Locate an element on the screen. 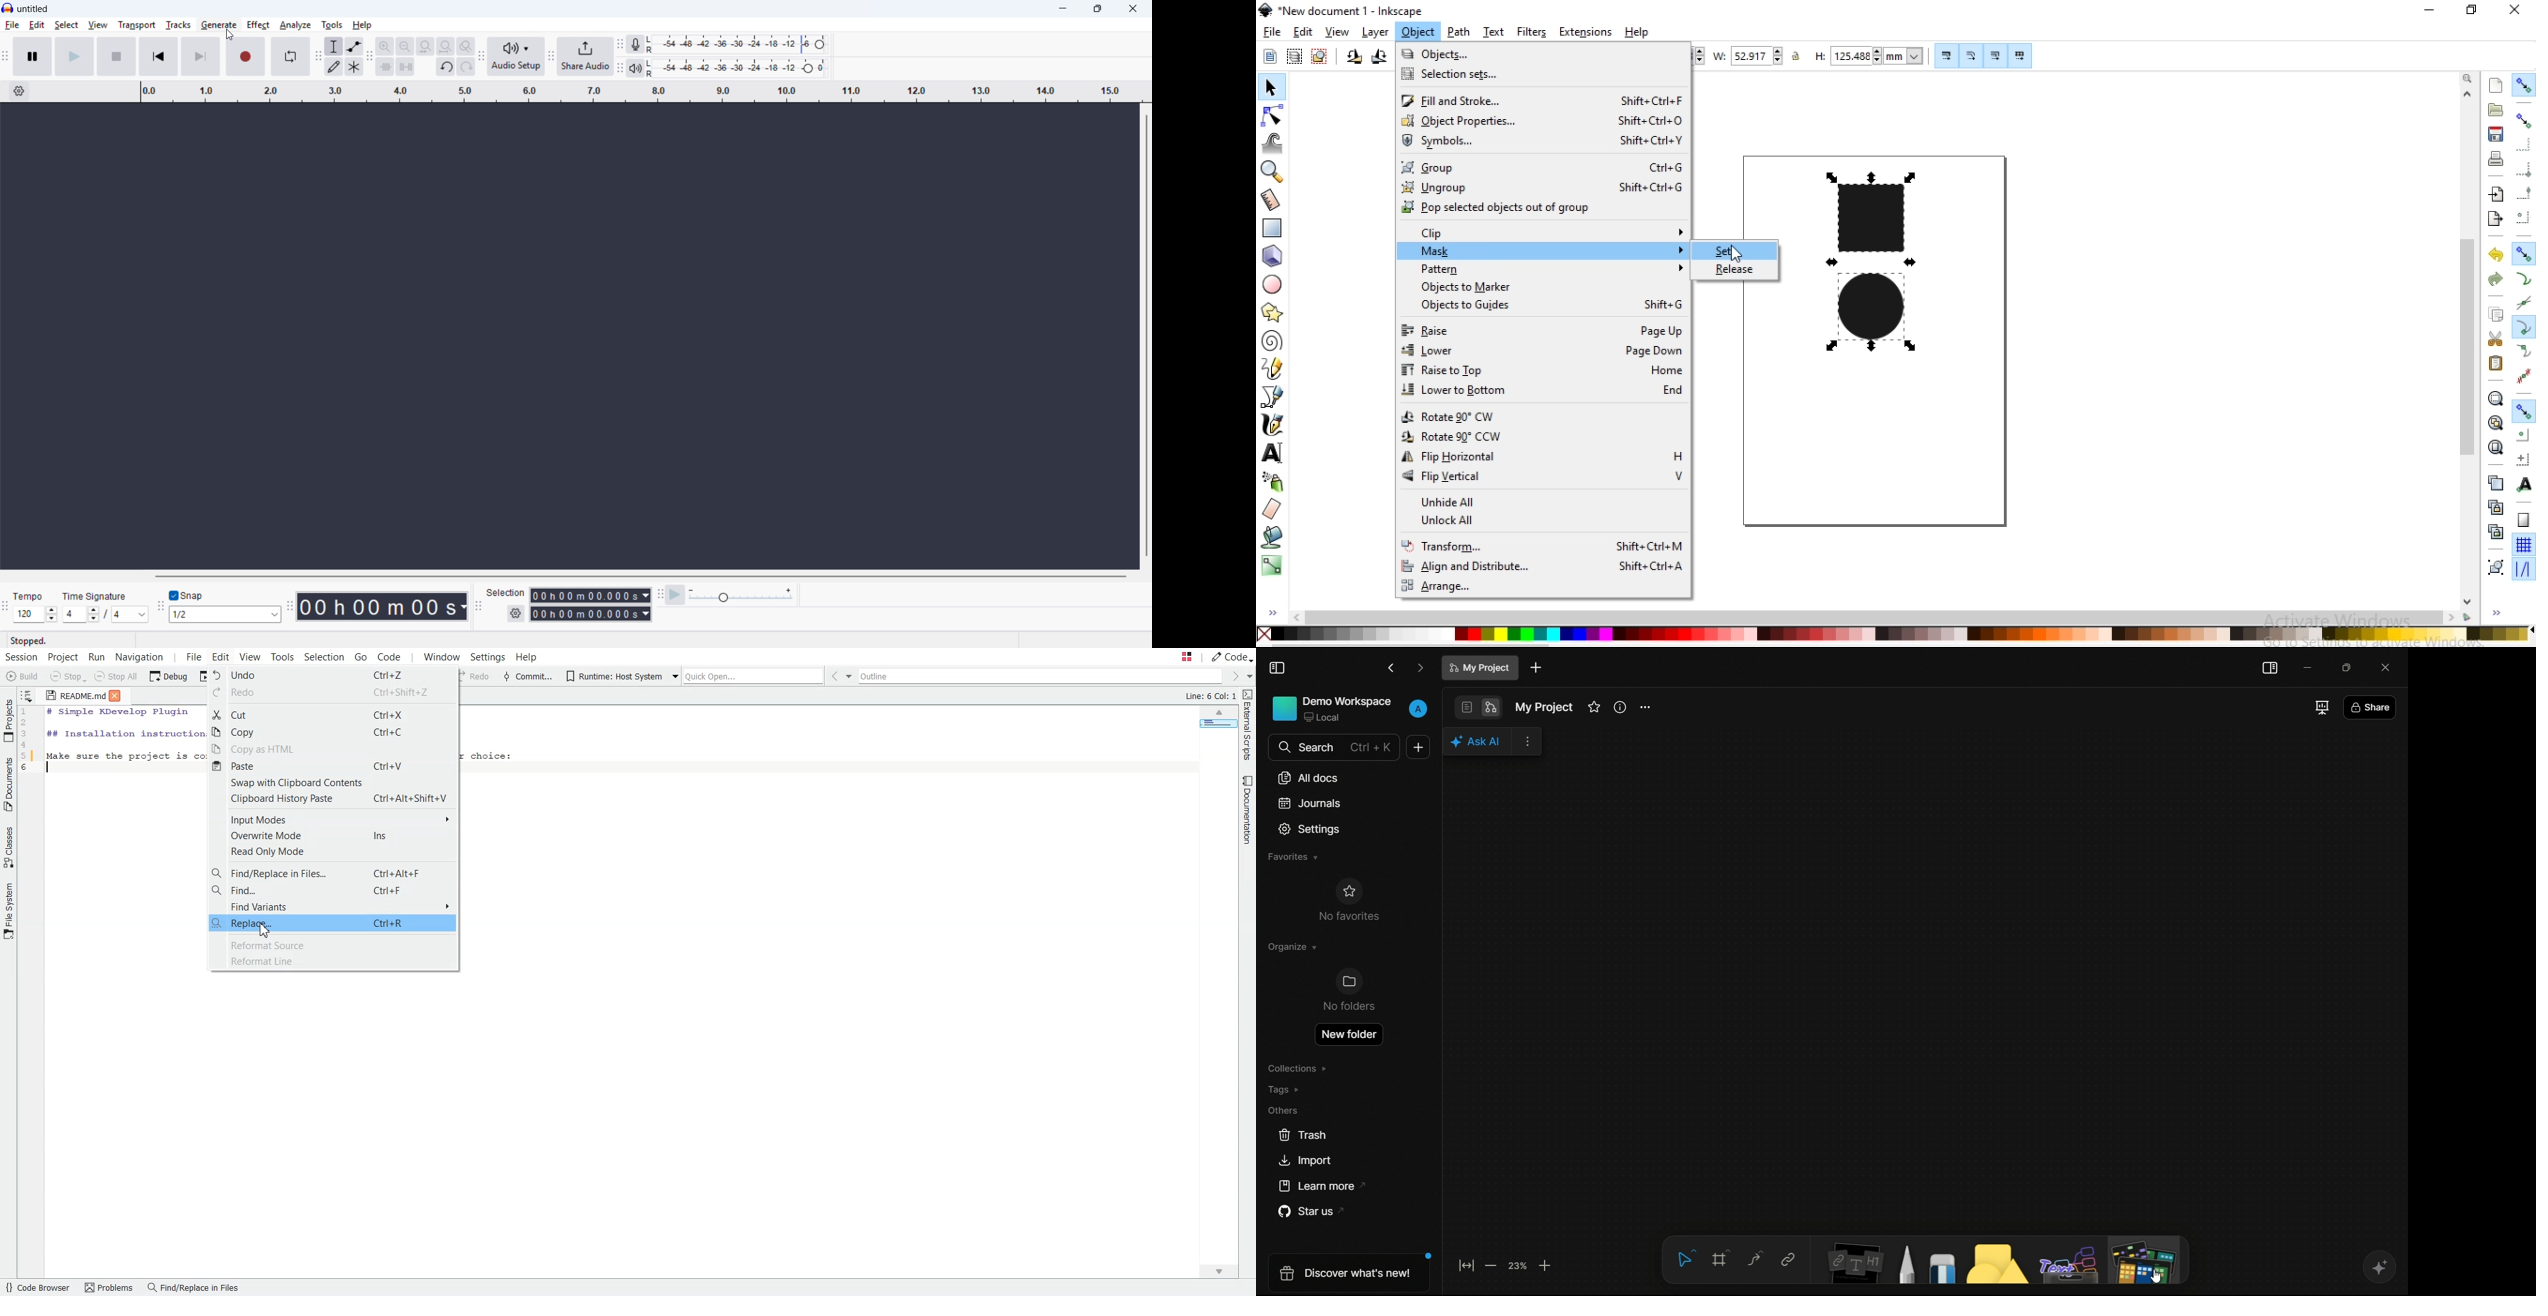 This screenshot has width=2548, height=1316. Zoom in  is located at coordinates (385, 46).